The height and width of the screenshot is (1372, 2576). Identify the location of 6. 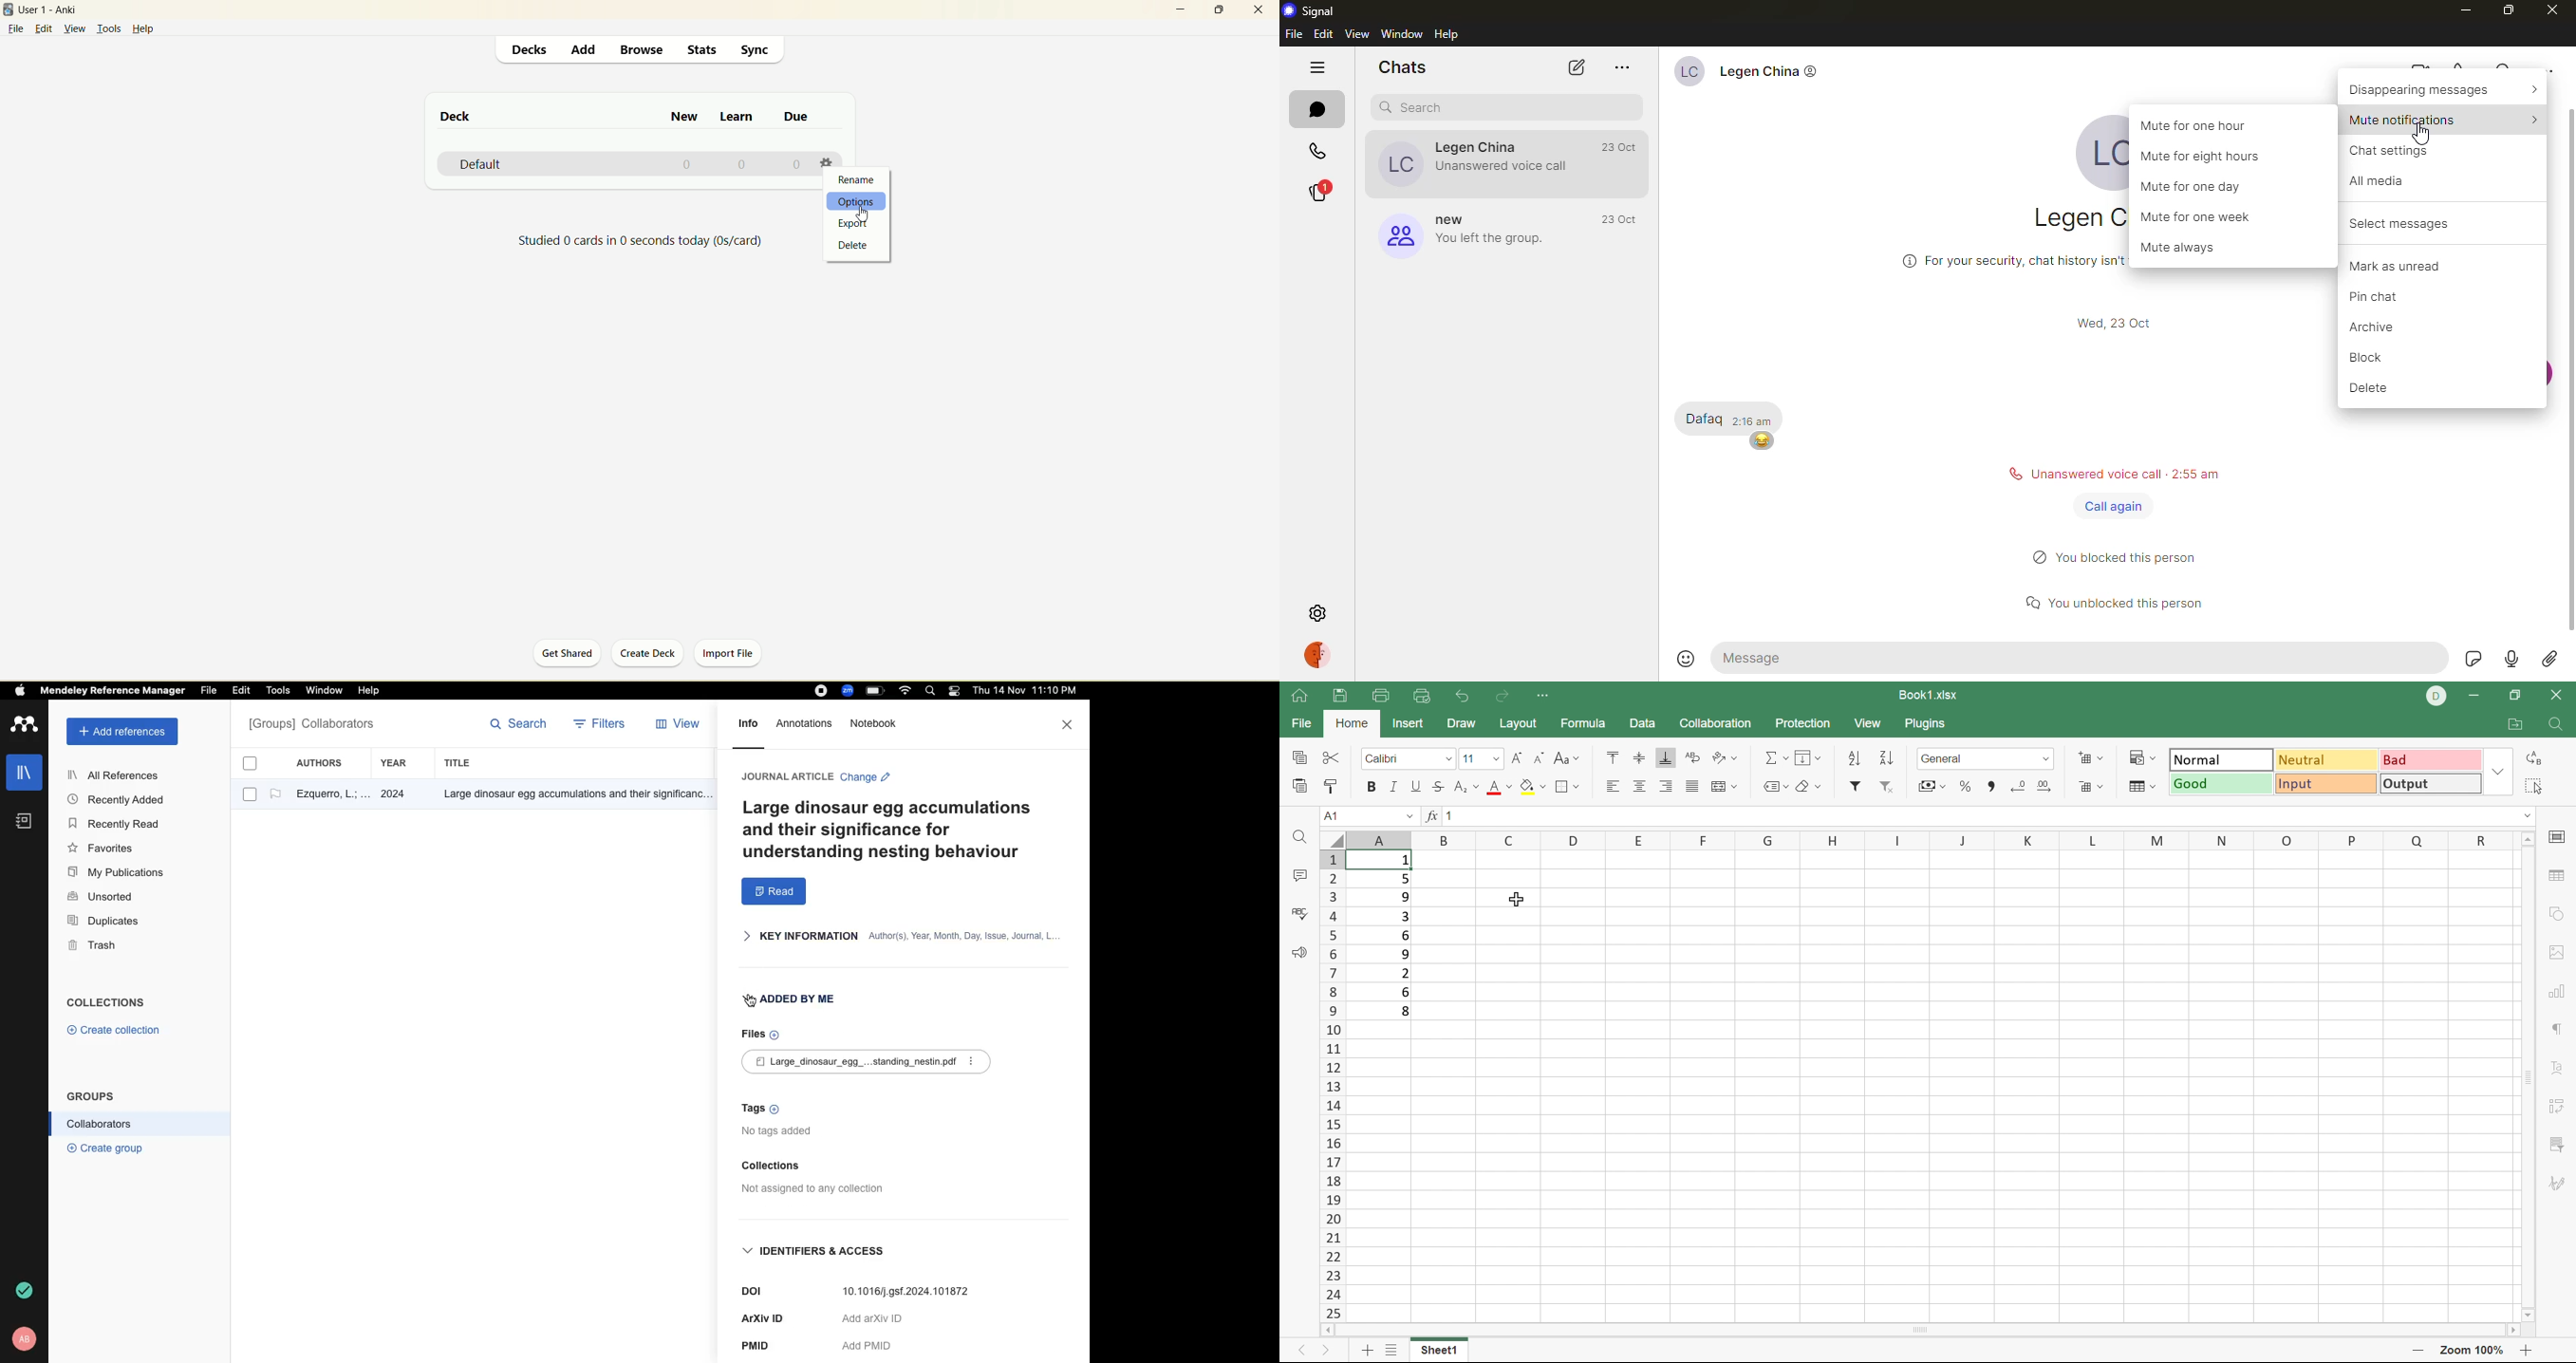
(1407, 991).